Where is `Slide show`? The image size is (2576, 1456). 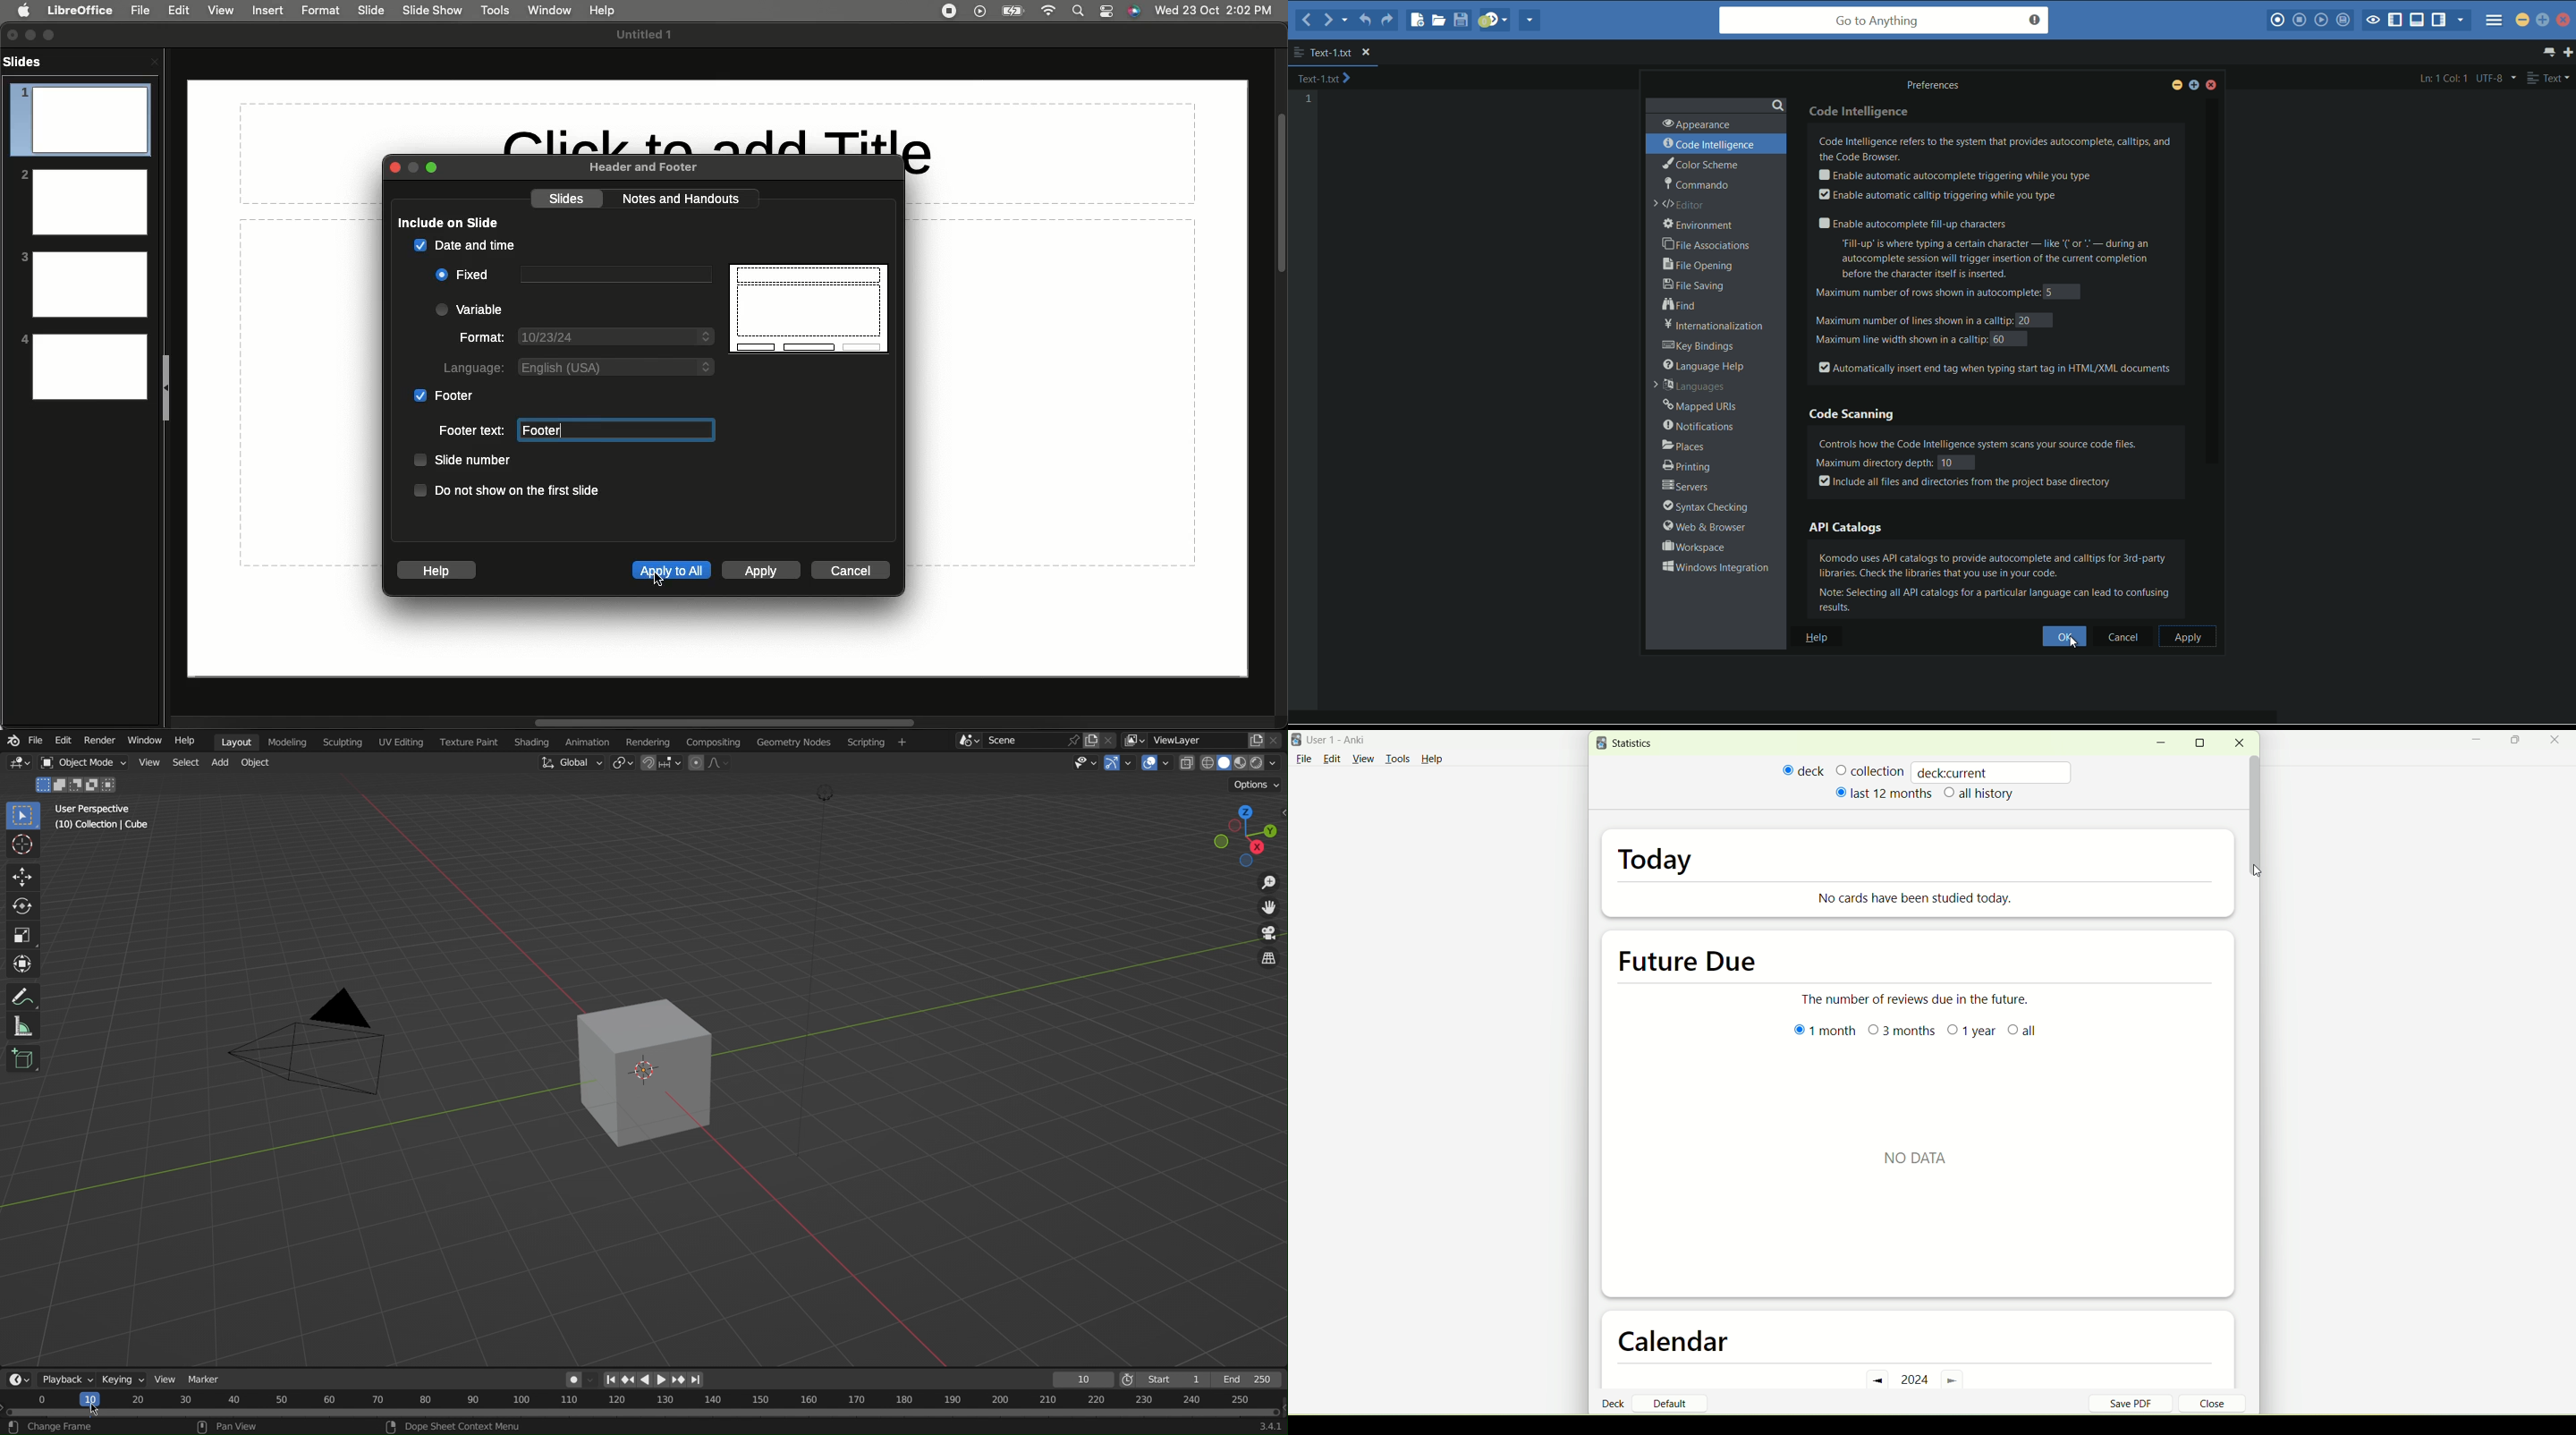 Slide show is located at coordinates (435, 11).